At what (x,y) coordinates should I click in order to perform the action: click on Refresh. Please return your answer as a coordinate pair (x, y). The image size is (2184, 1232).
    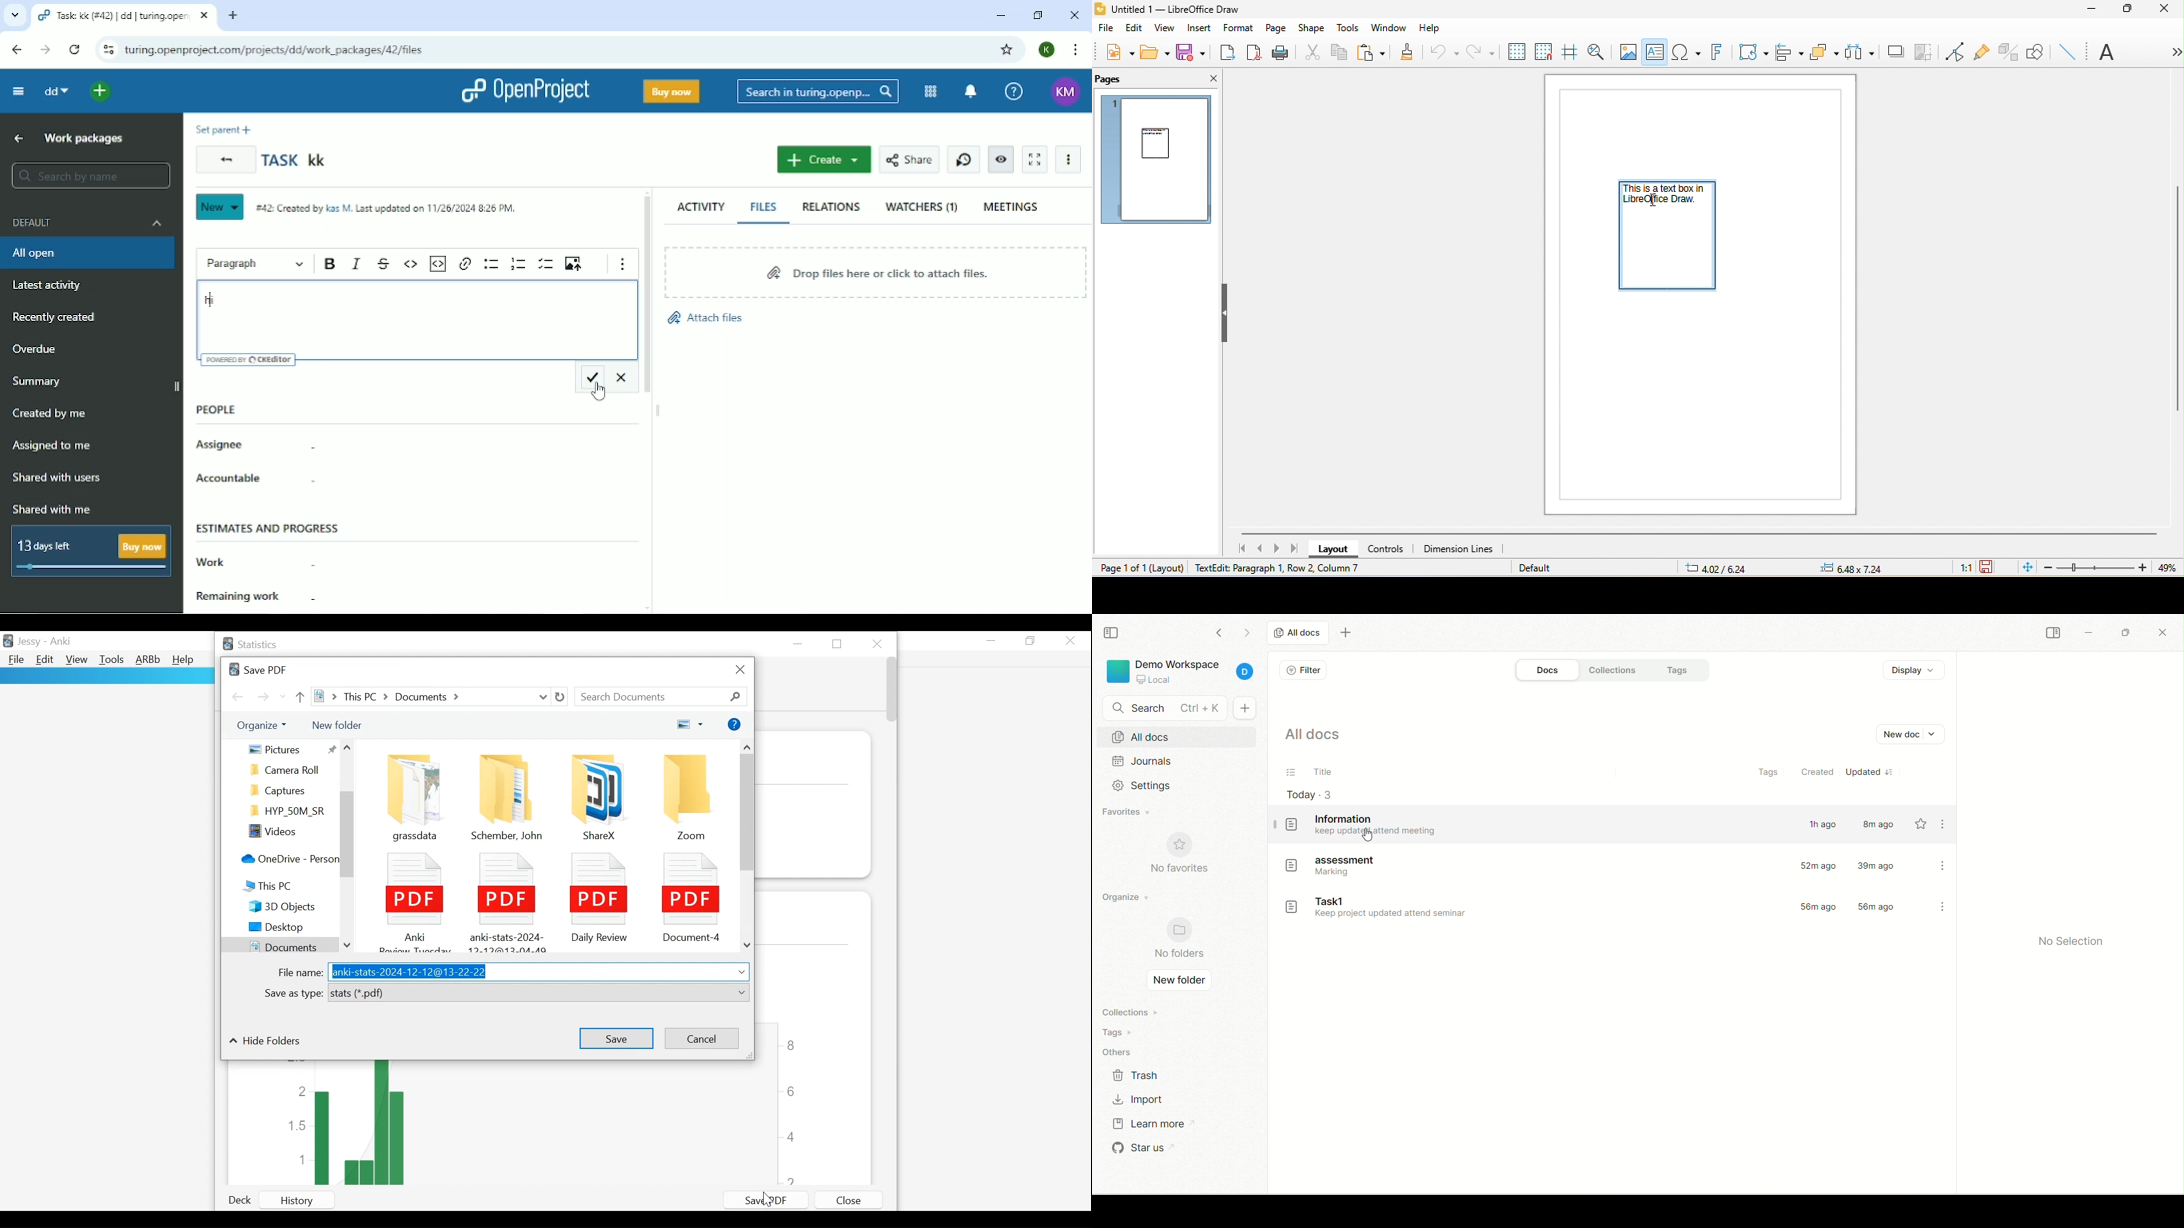
    Looking at the image, I should click on (561, 697).